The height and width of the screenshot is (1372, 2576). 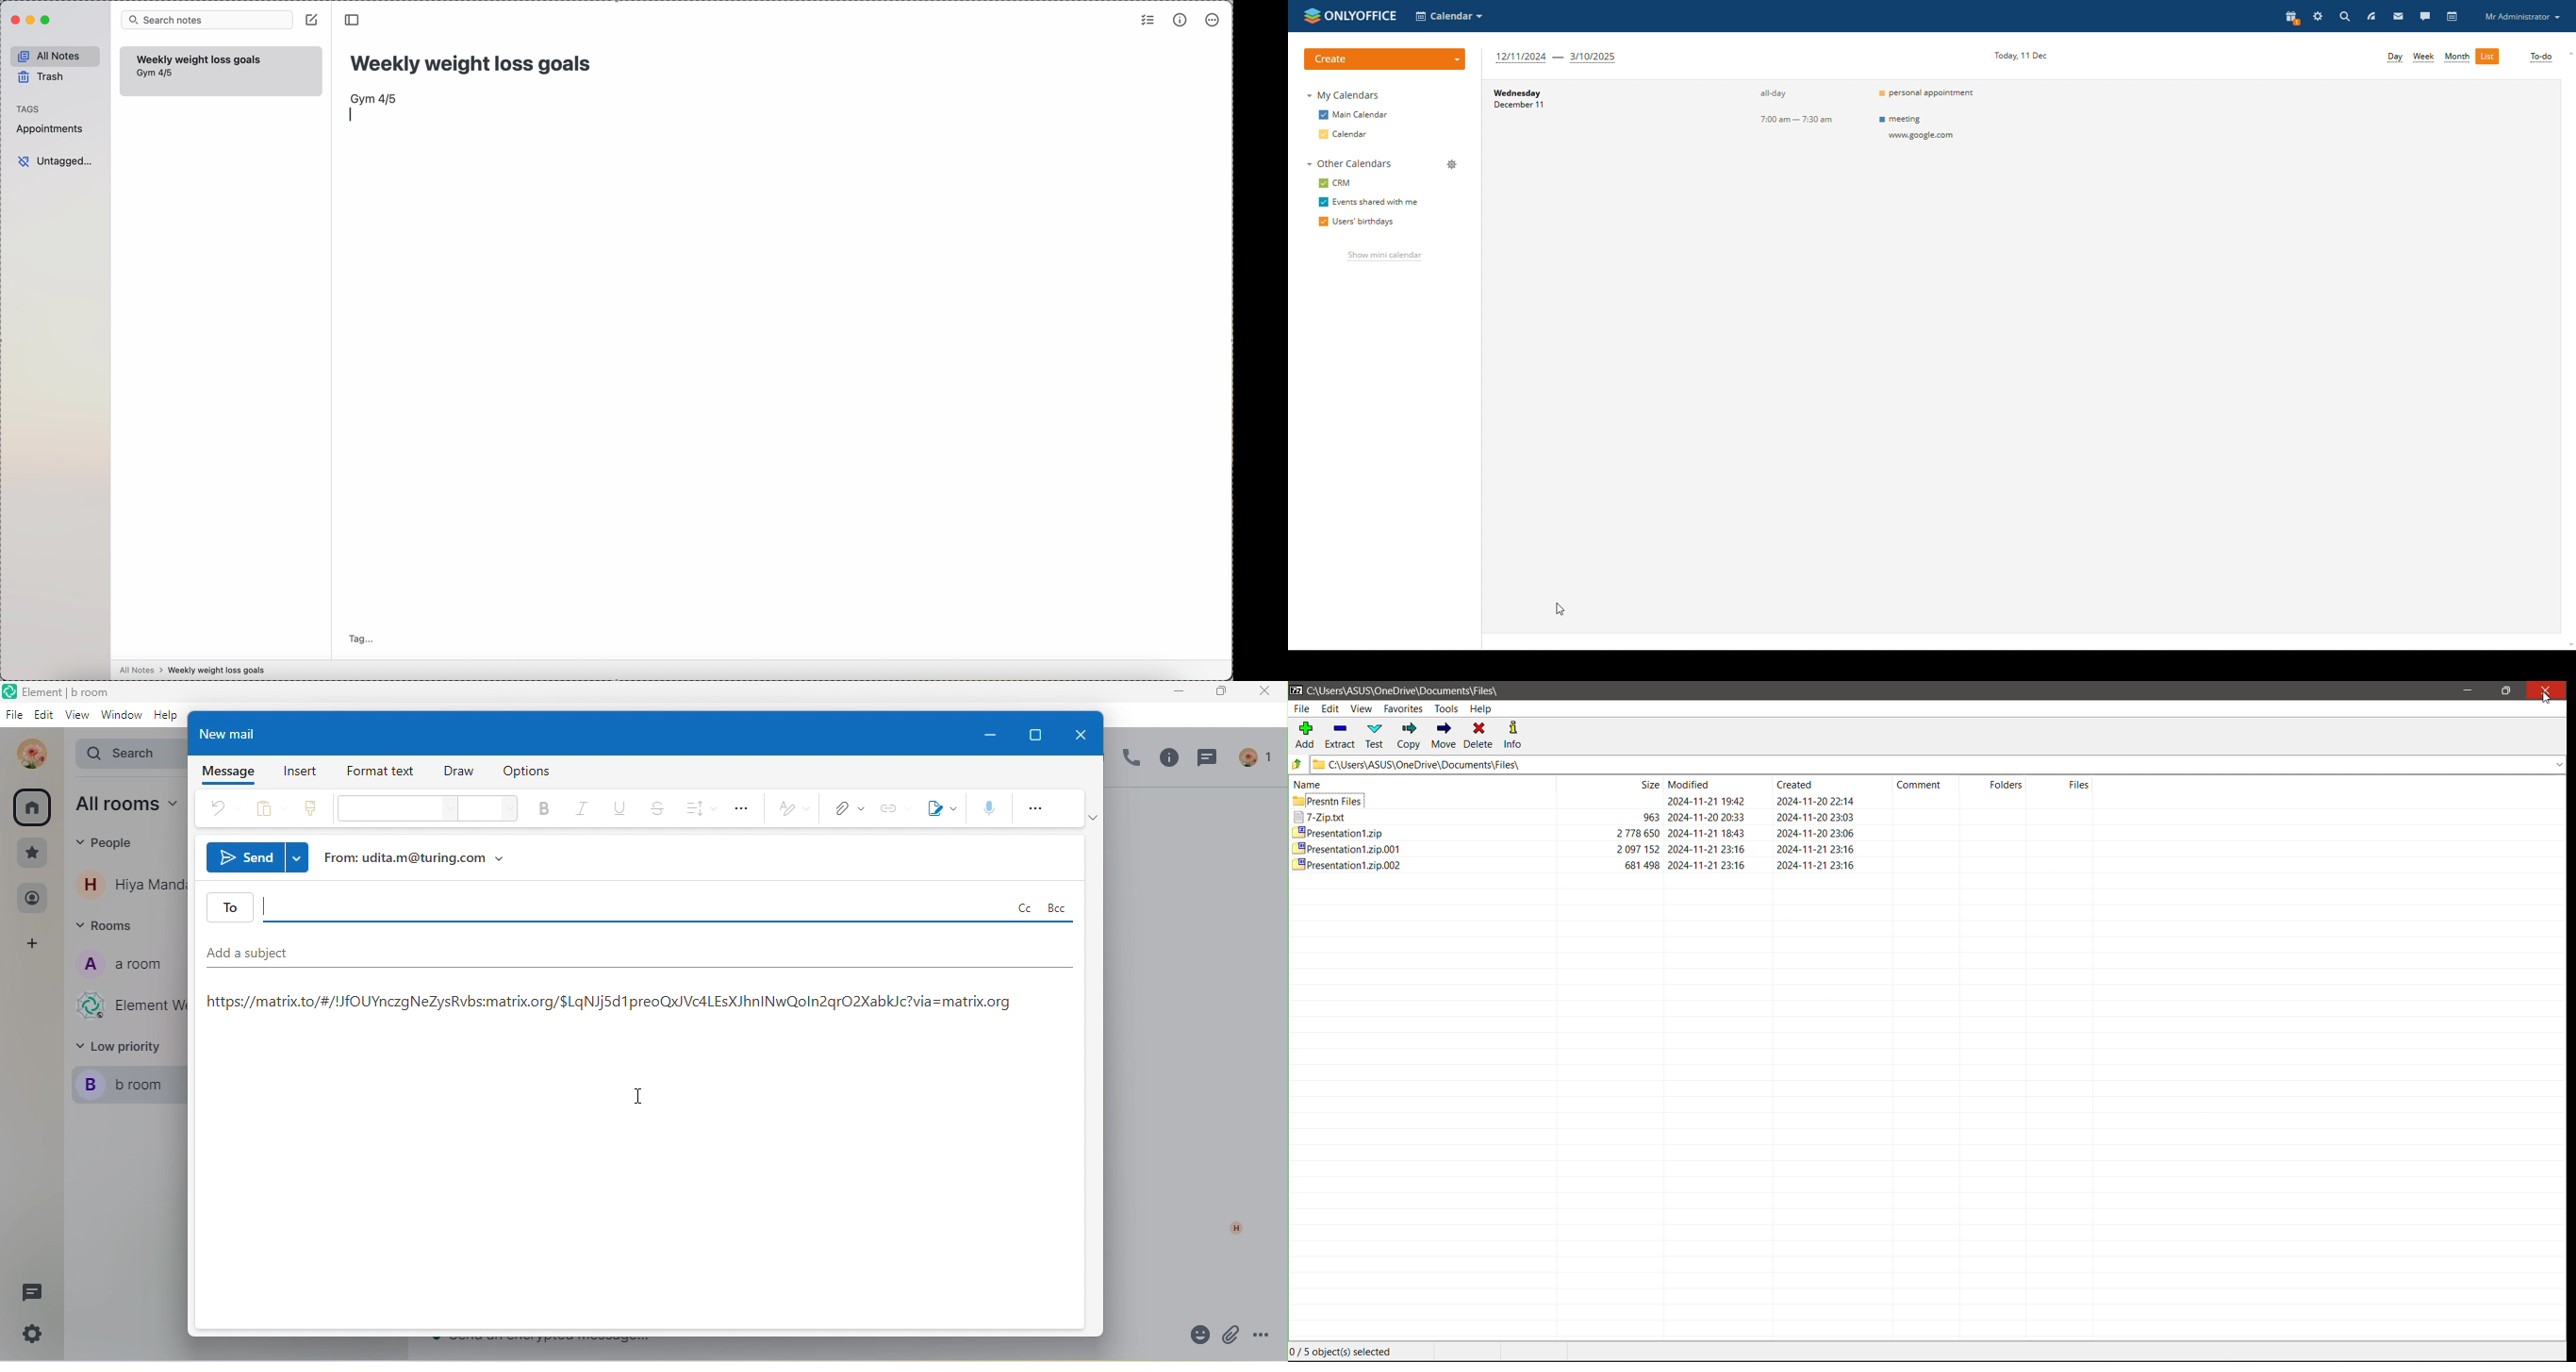 I want to click on setting, so click(x=29, y=1338).